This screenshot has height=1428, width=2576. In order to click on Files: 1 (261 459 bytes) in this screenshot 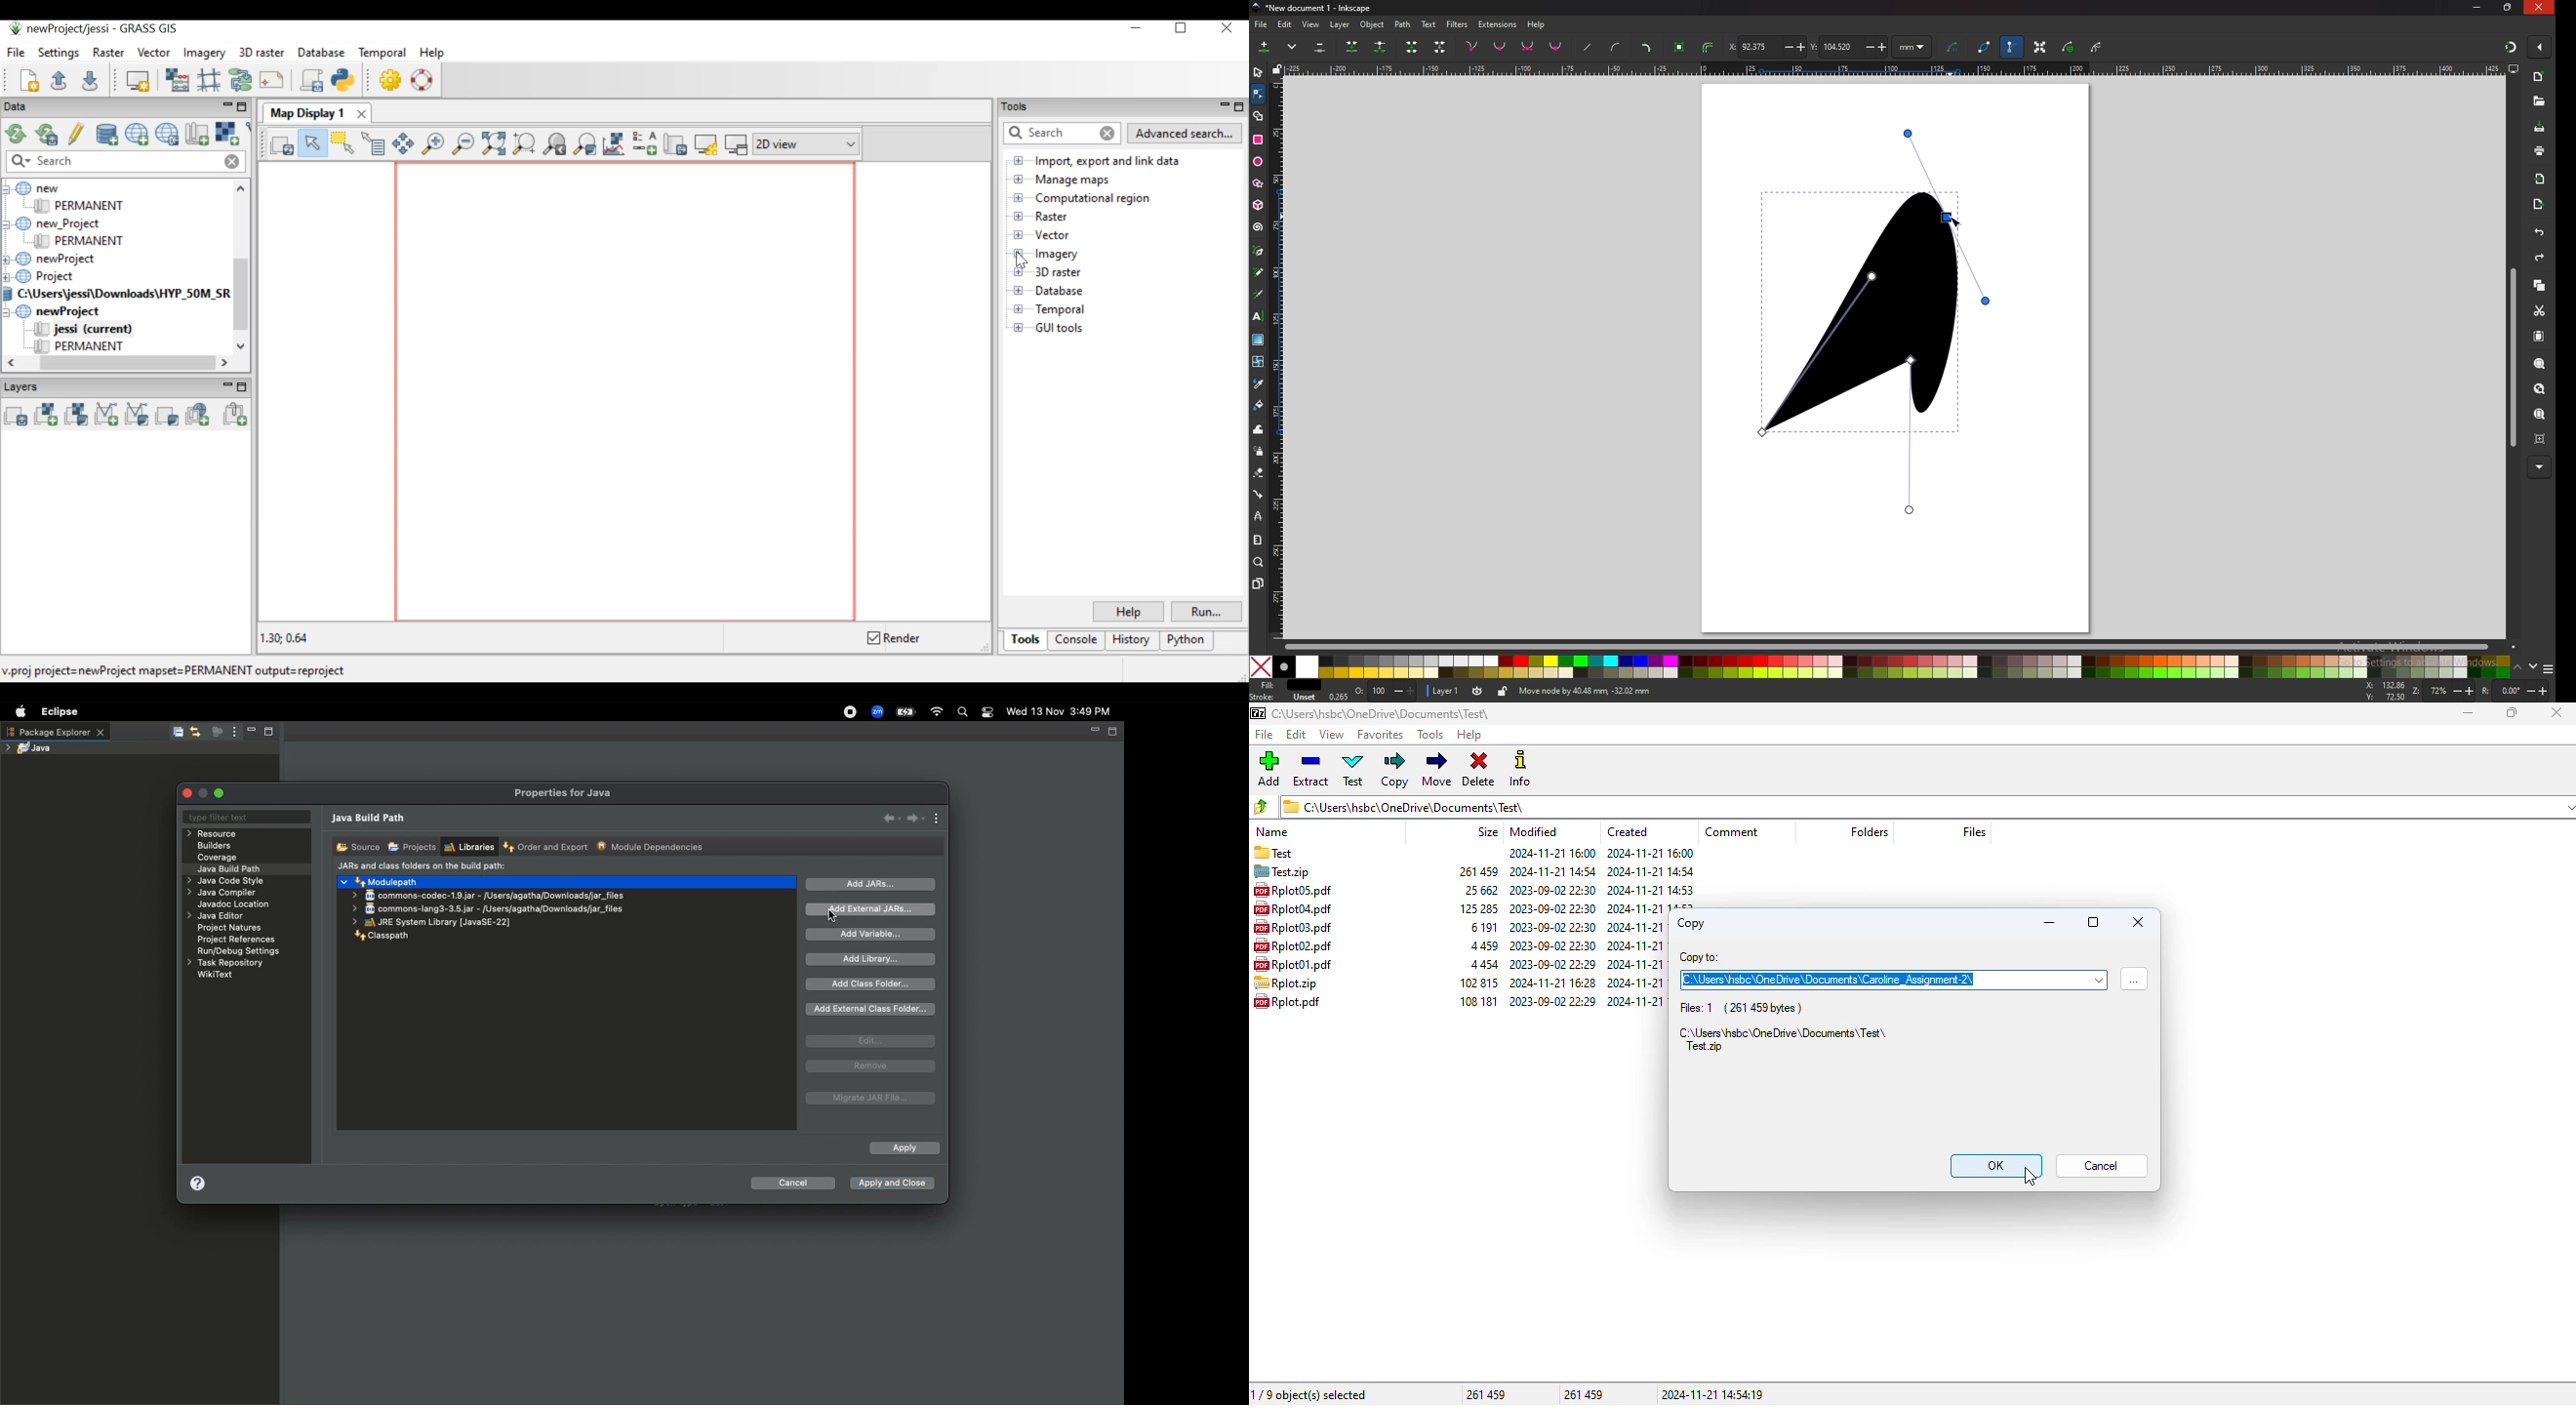, I will do `click(1741, 1008)`.